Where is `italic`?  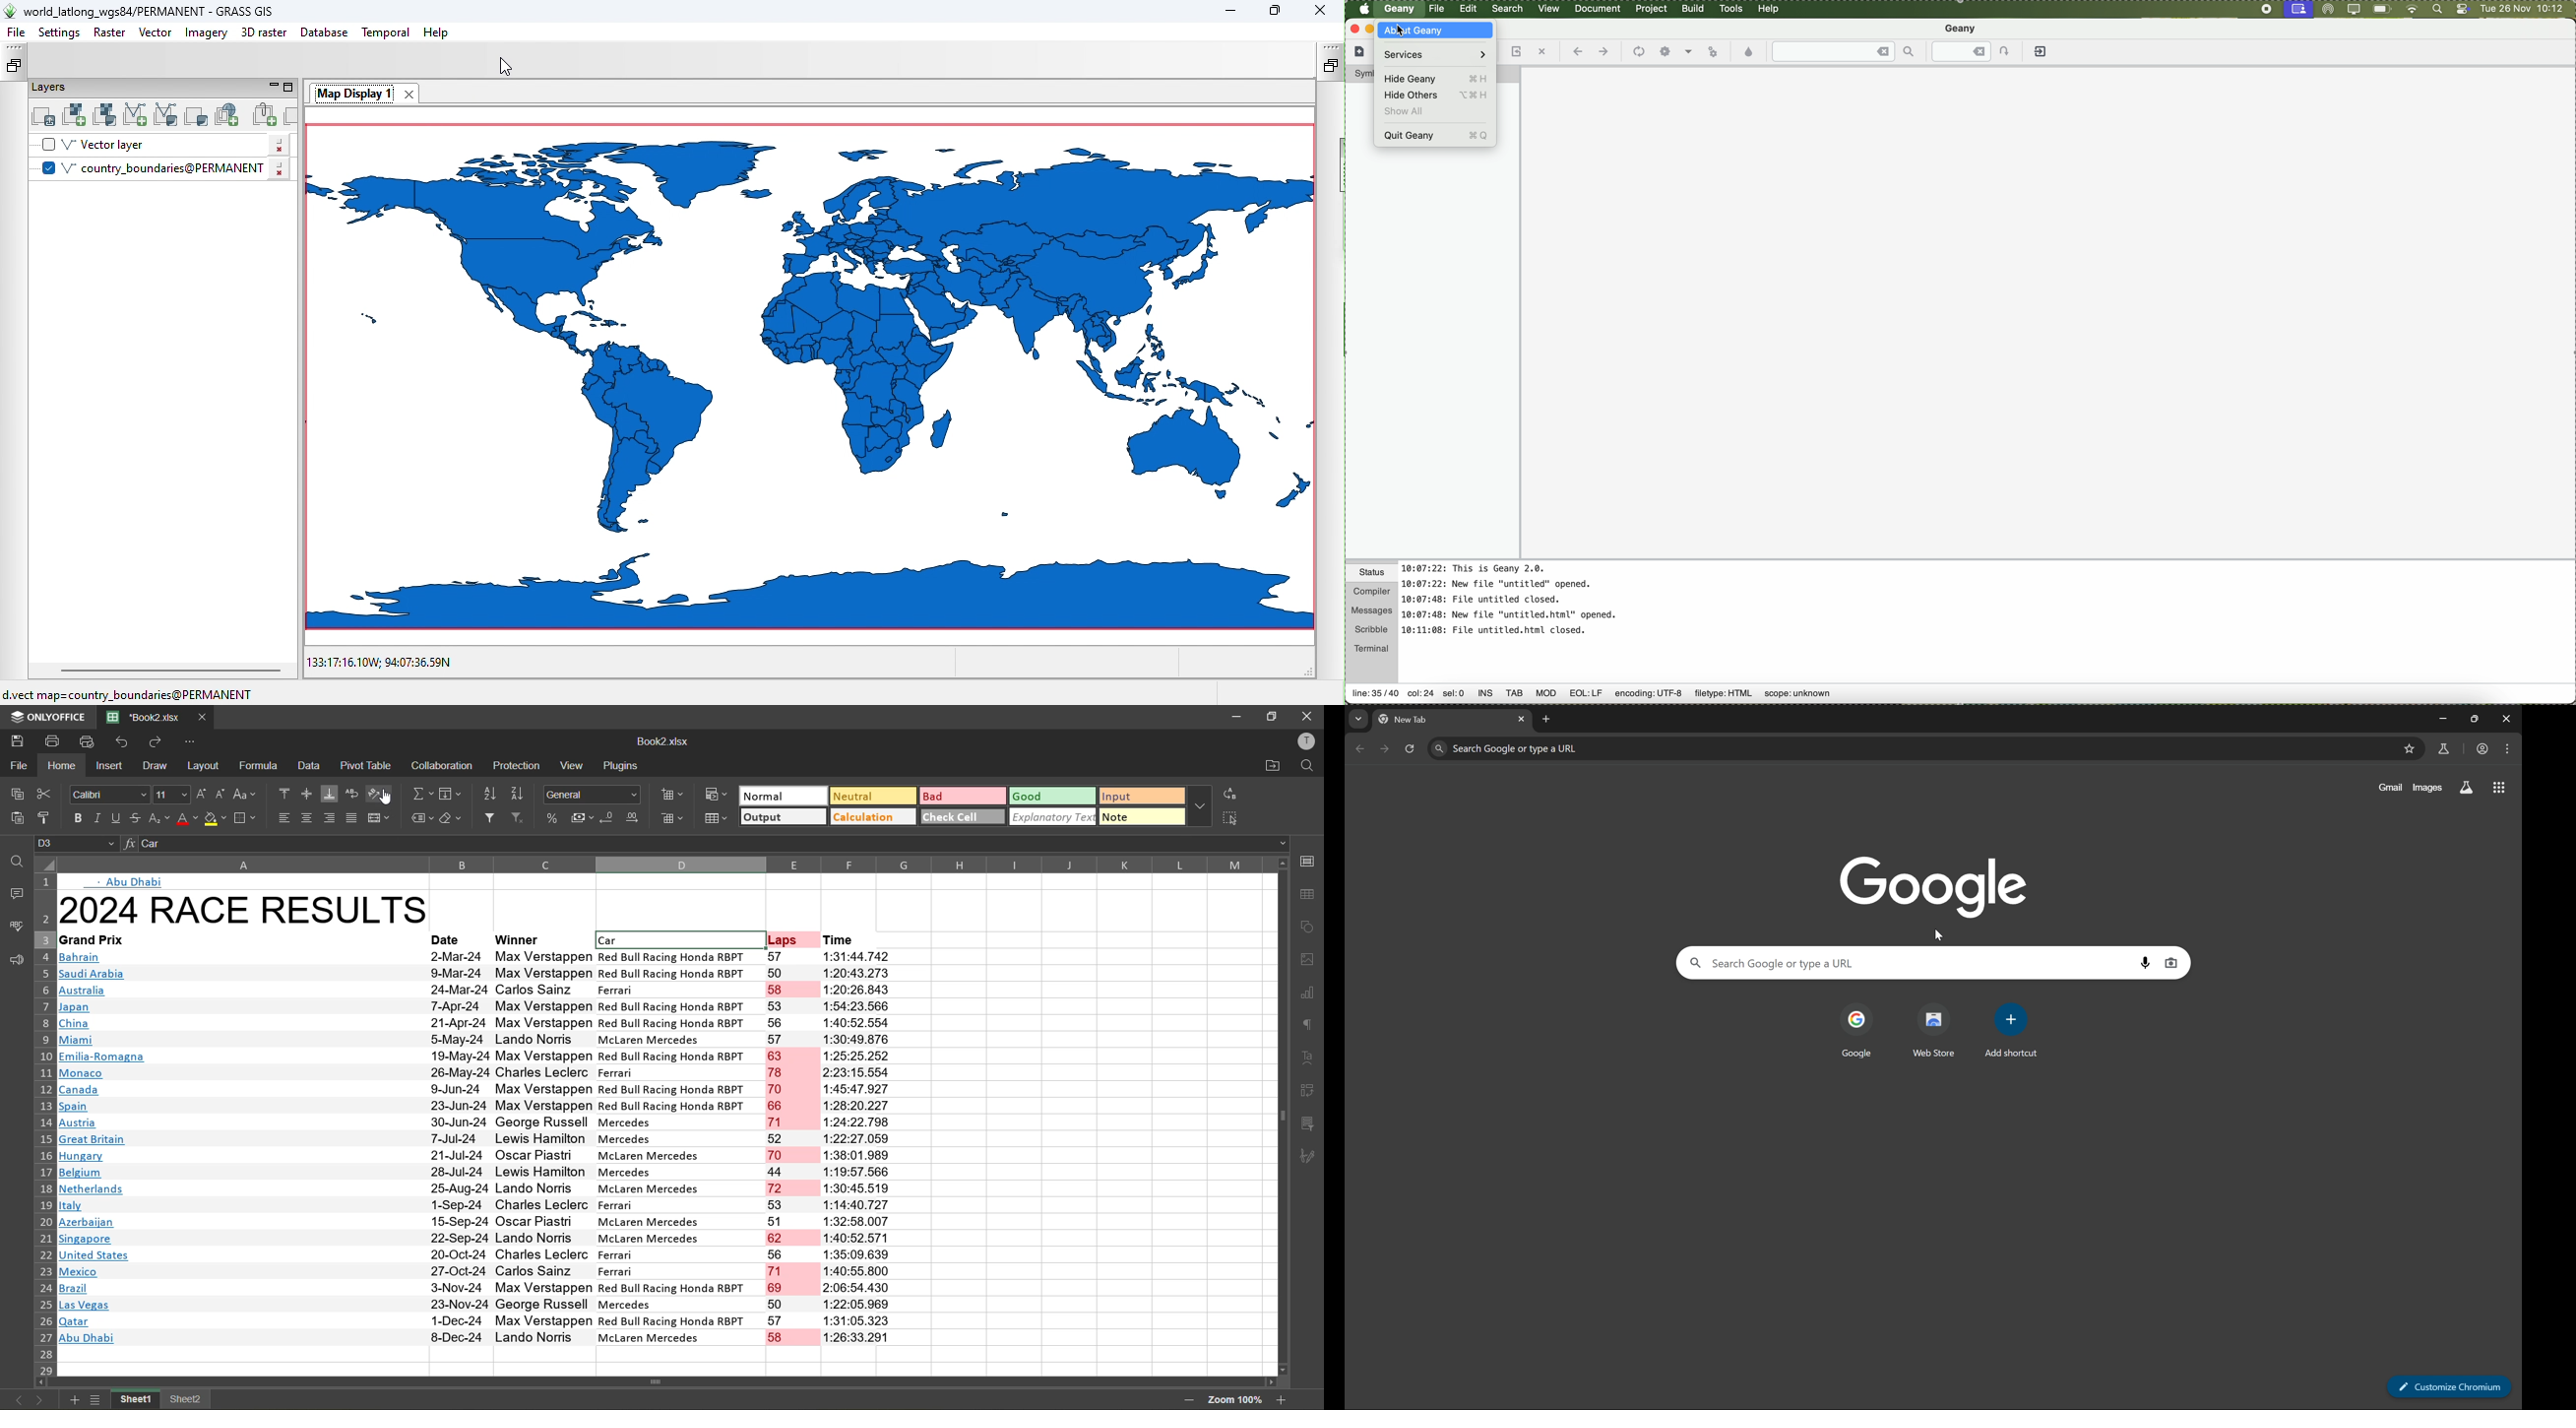
italic is located at coordinates (100, 818).